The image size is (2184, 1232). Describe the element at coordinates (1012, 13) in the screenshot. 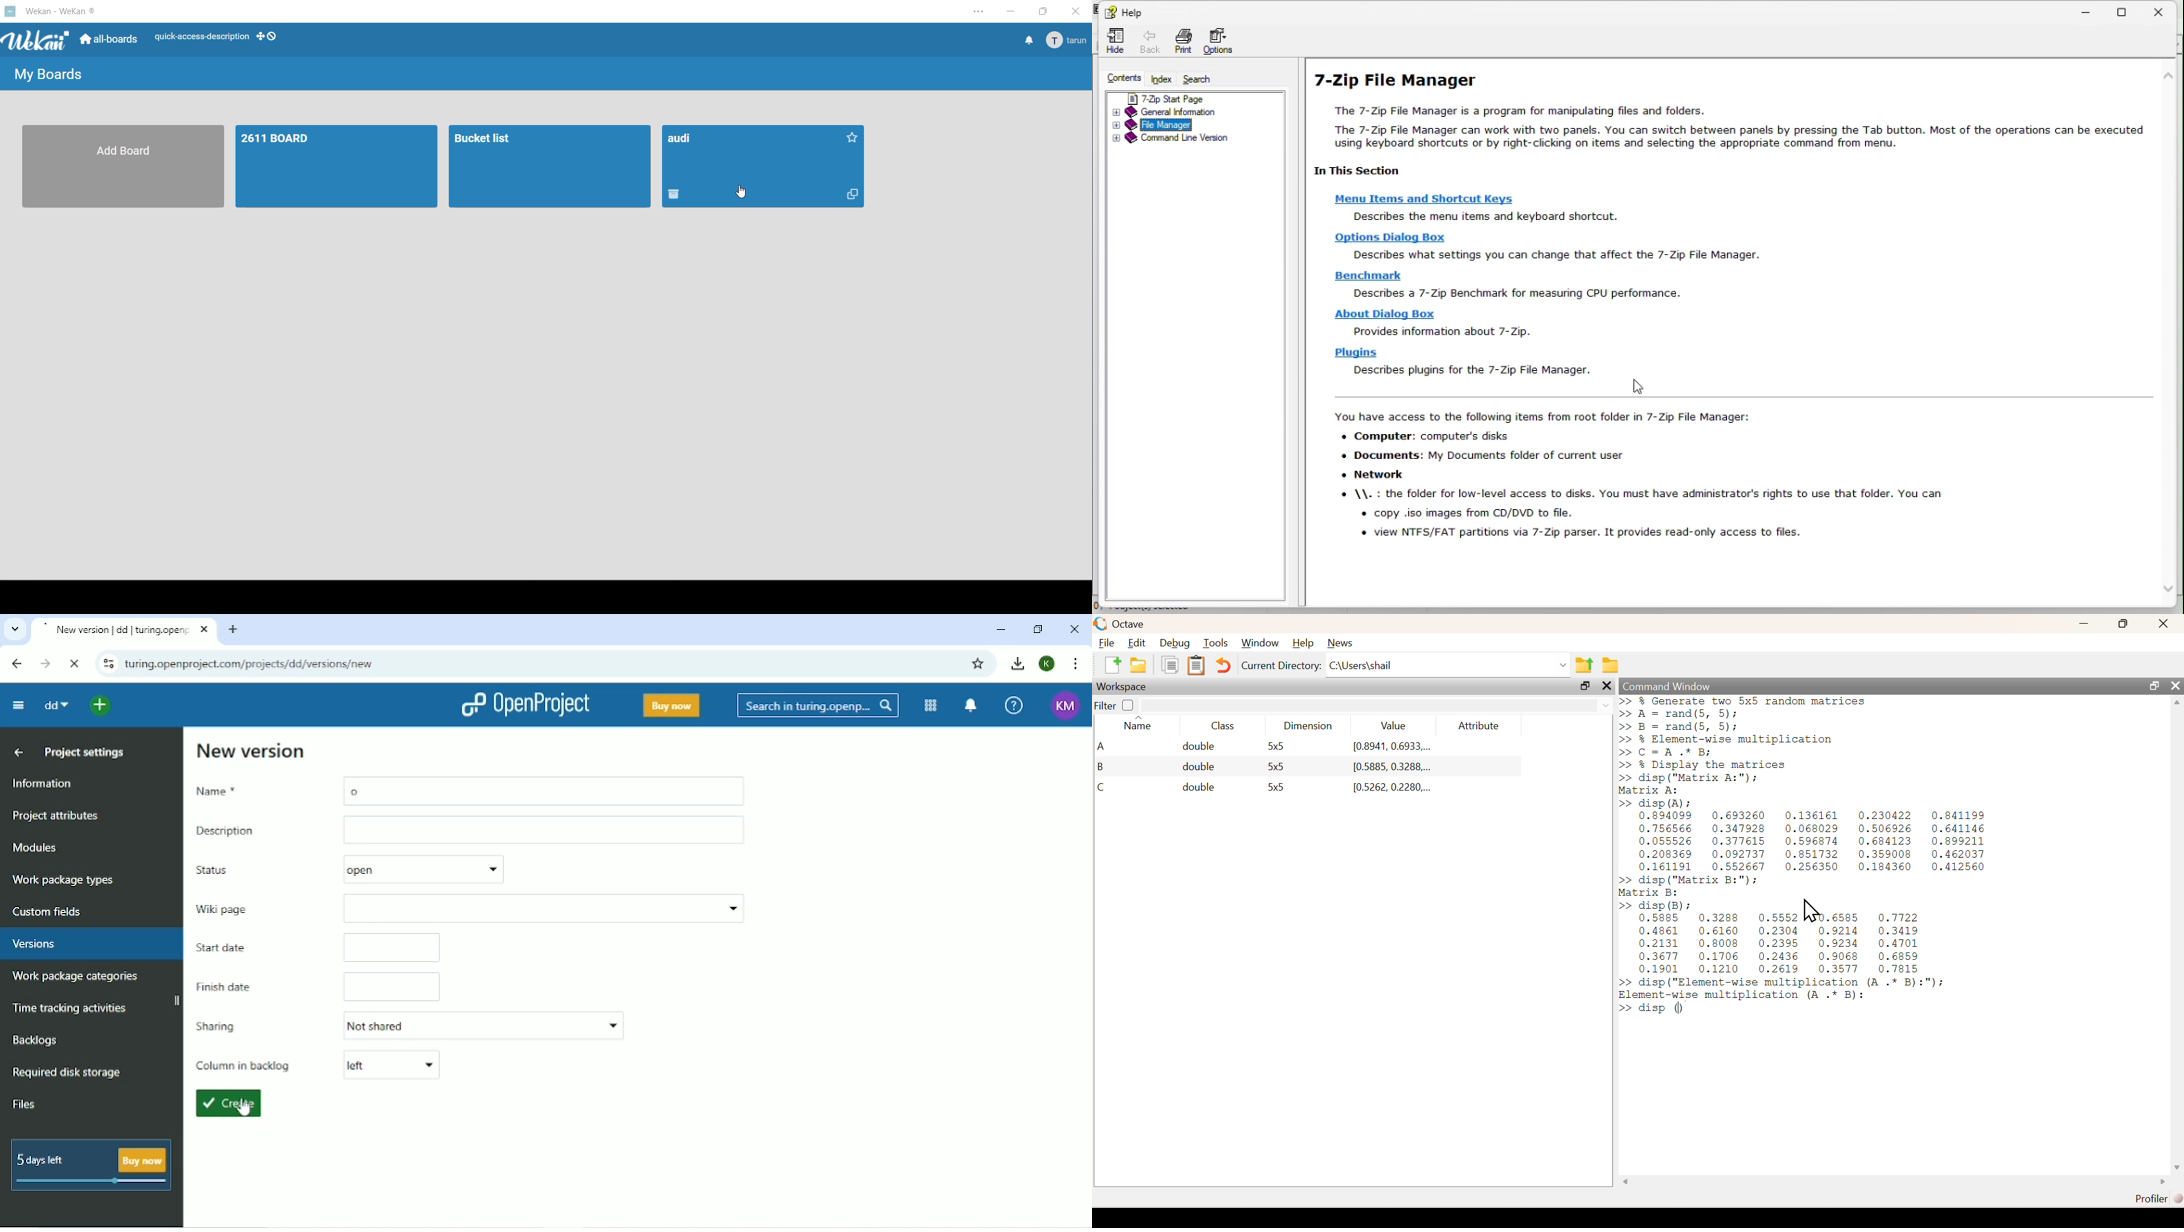

I see `minimize` at that location.